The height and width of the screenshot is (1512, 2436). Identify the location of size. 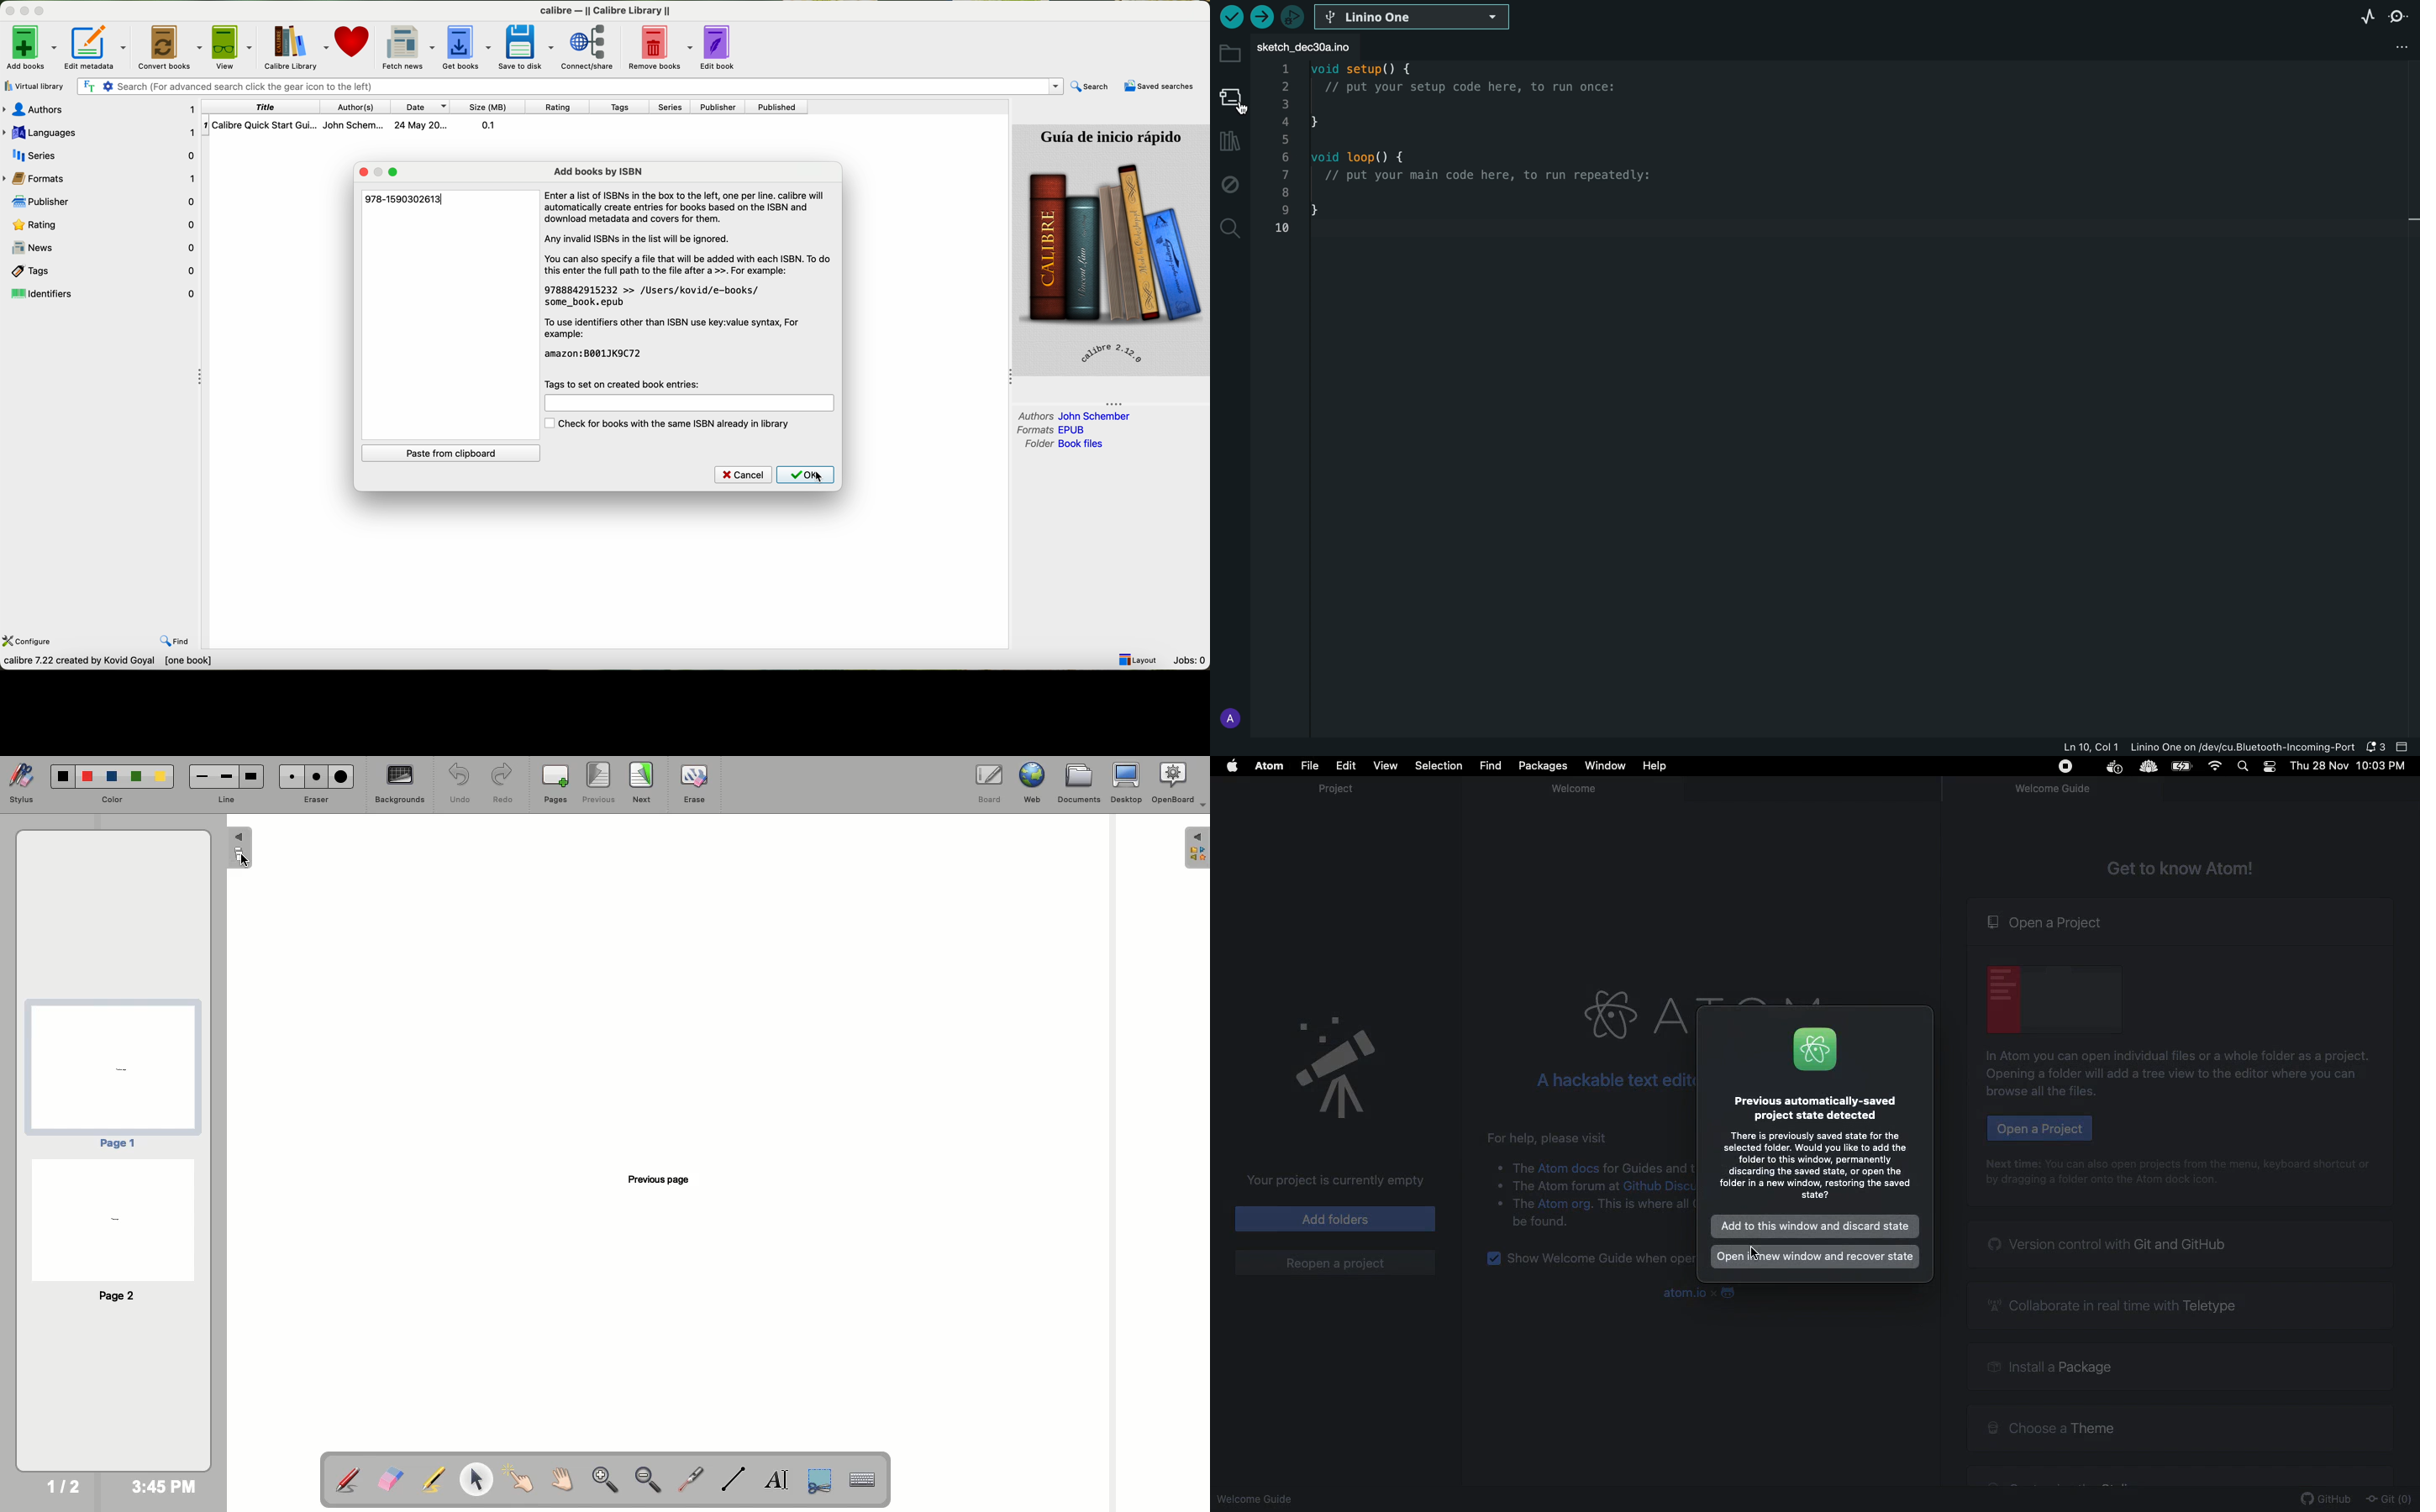
(490, 107).